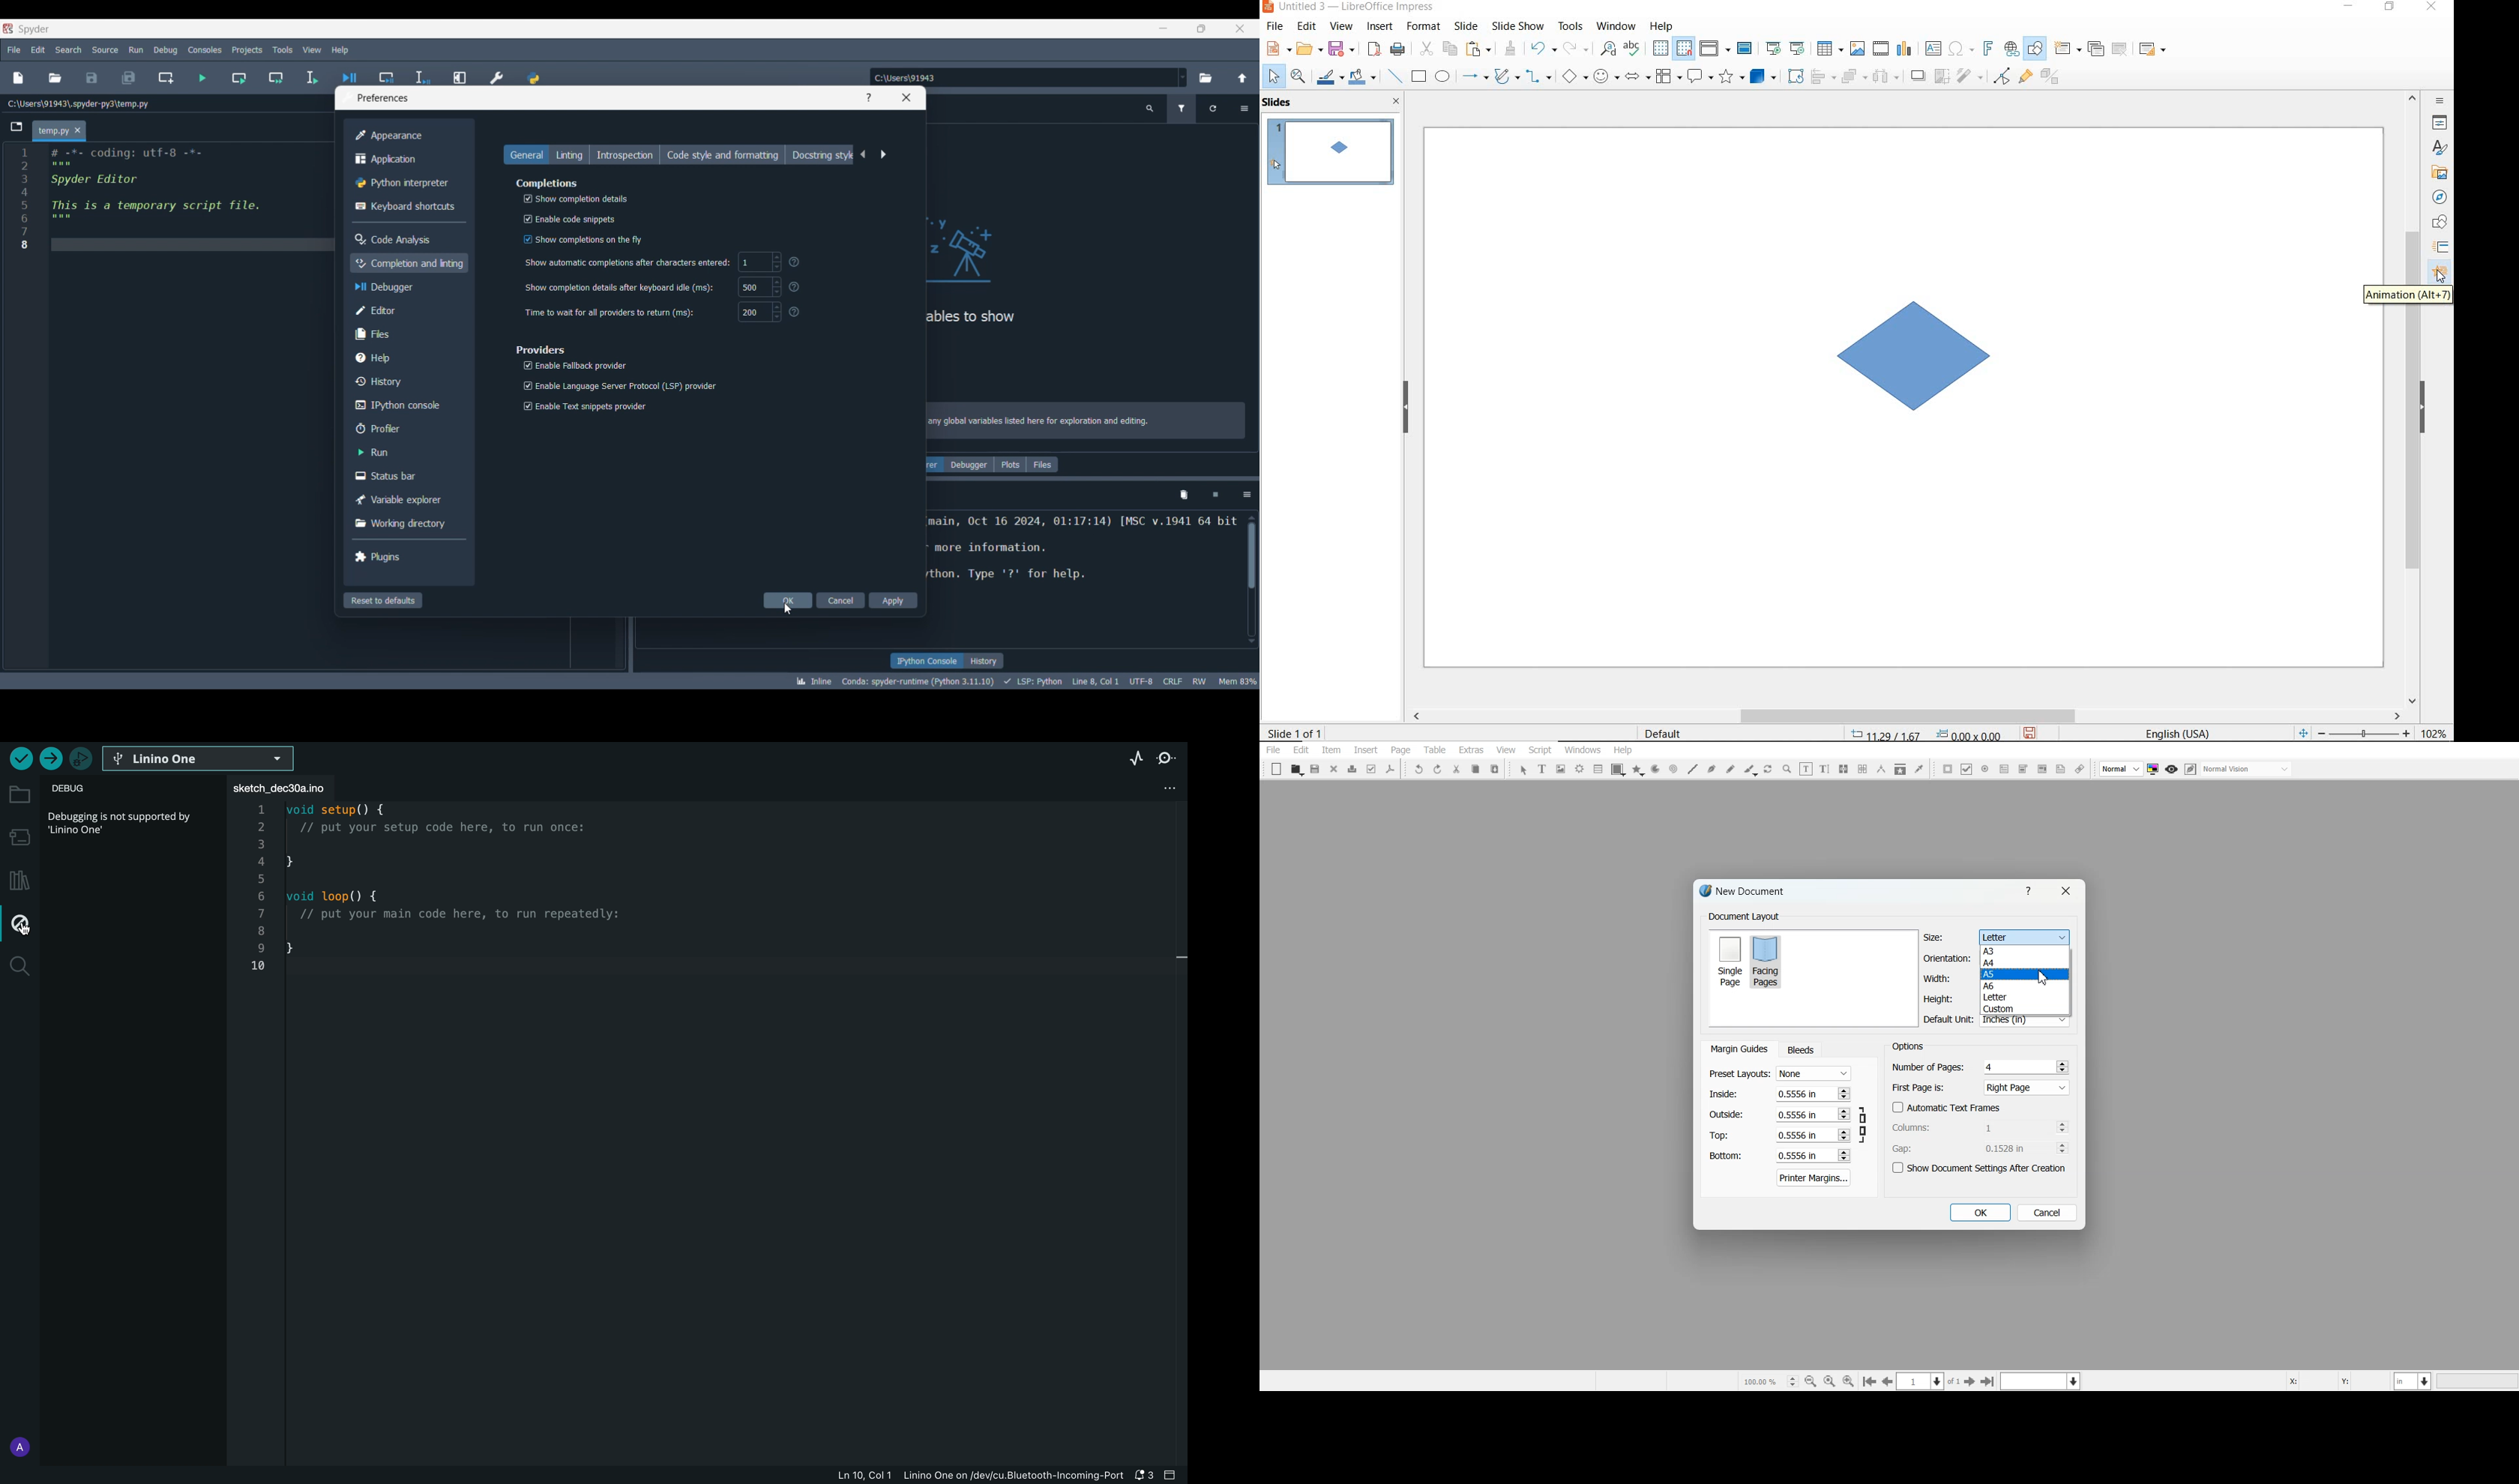 The width and height of the screenshot is (2520, 1484). What do you see at coordinates (1780, 1135) in the screenshot?
I see `Top margin adjuster` at bounding box center [1780, 1135].